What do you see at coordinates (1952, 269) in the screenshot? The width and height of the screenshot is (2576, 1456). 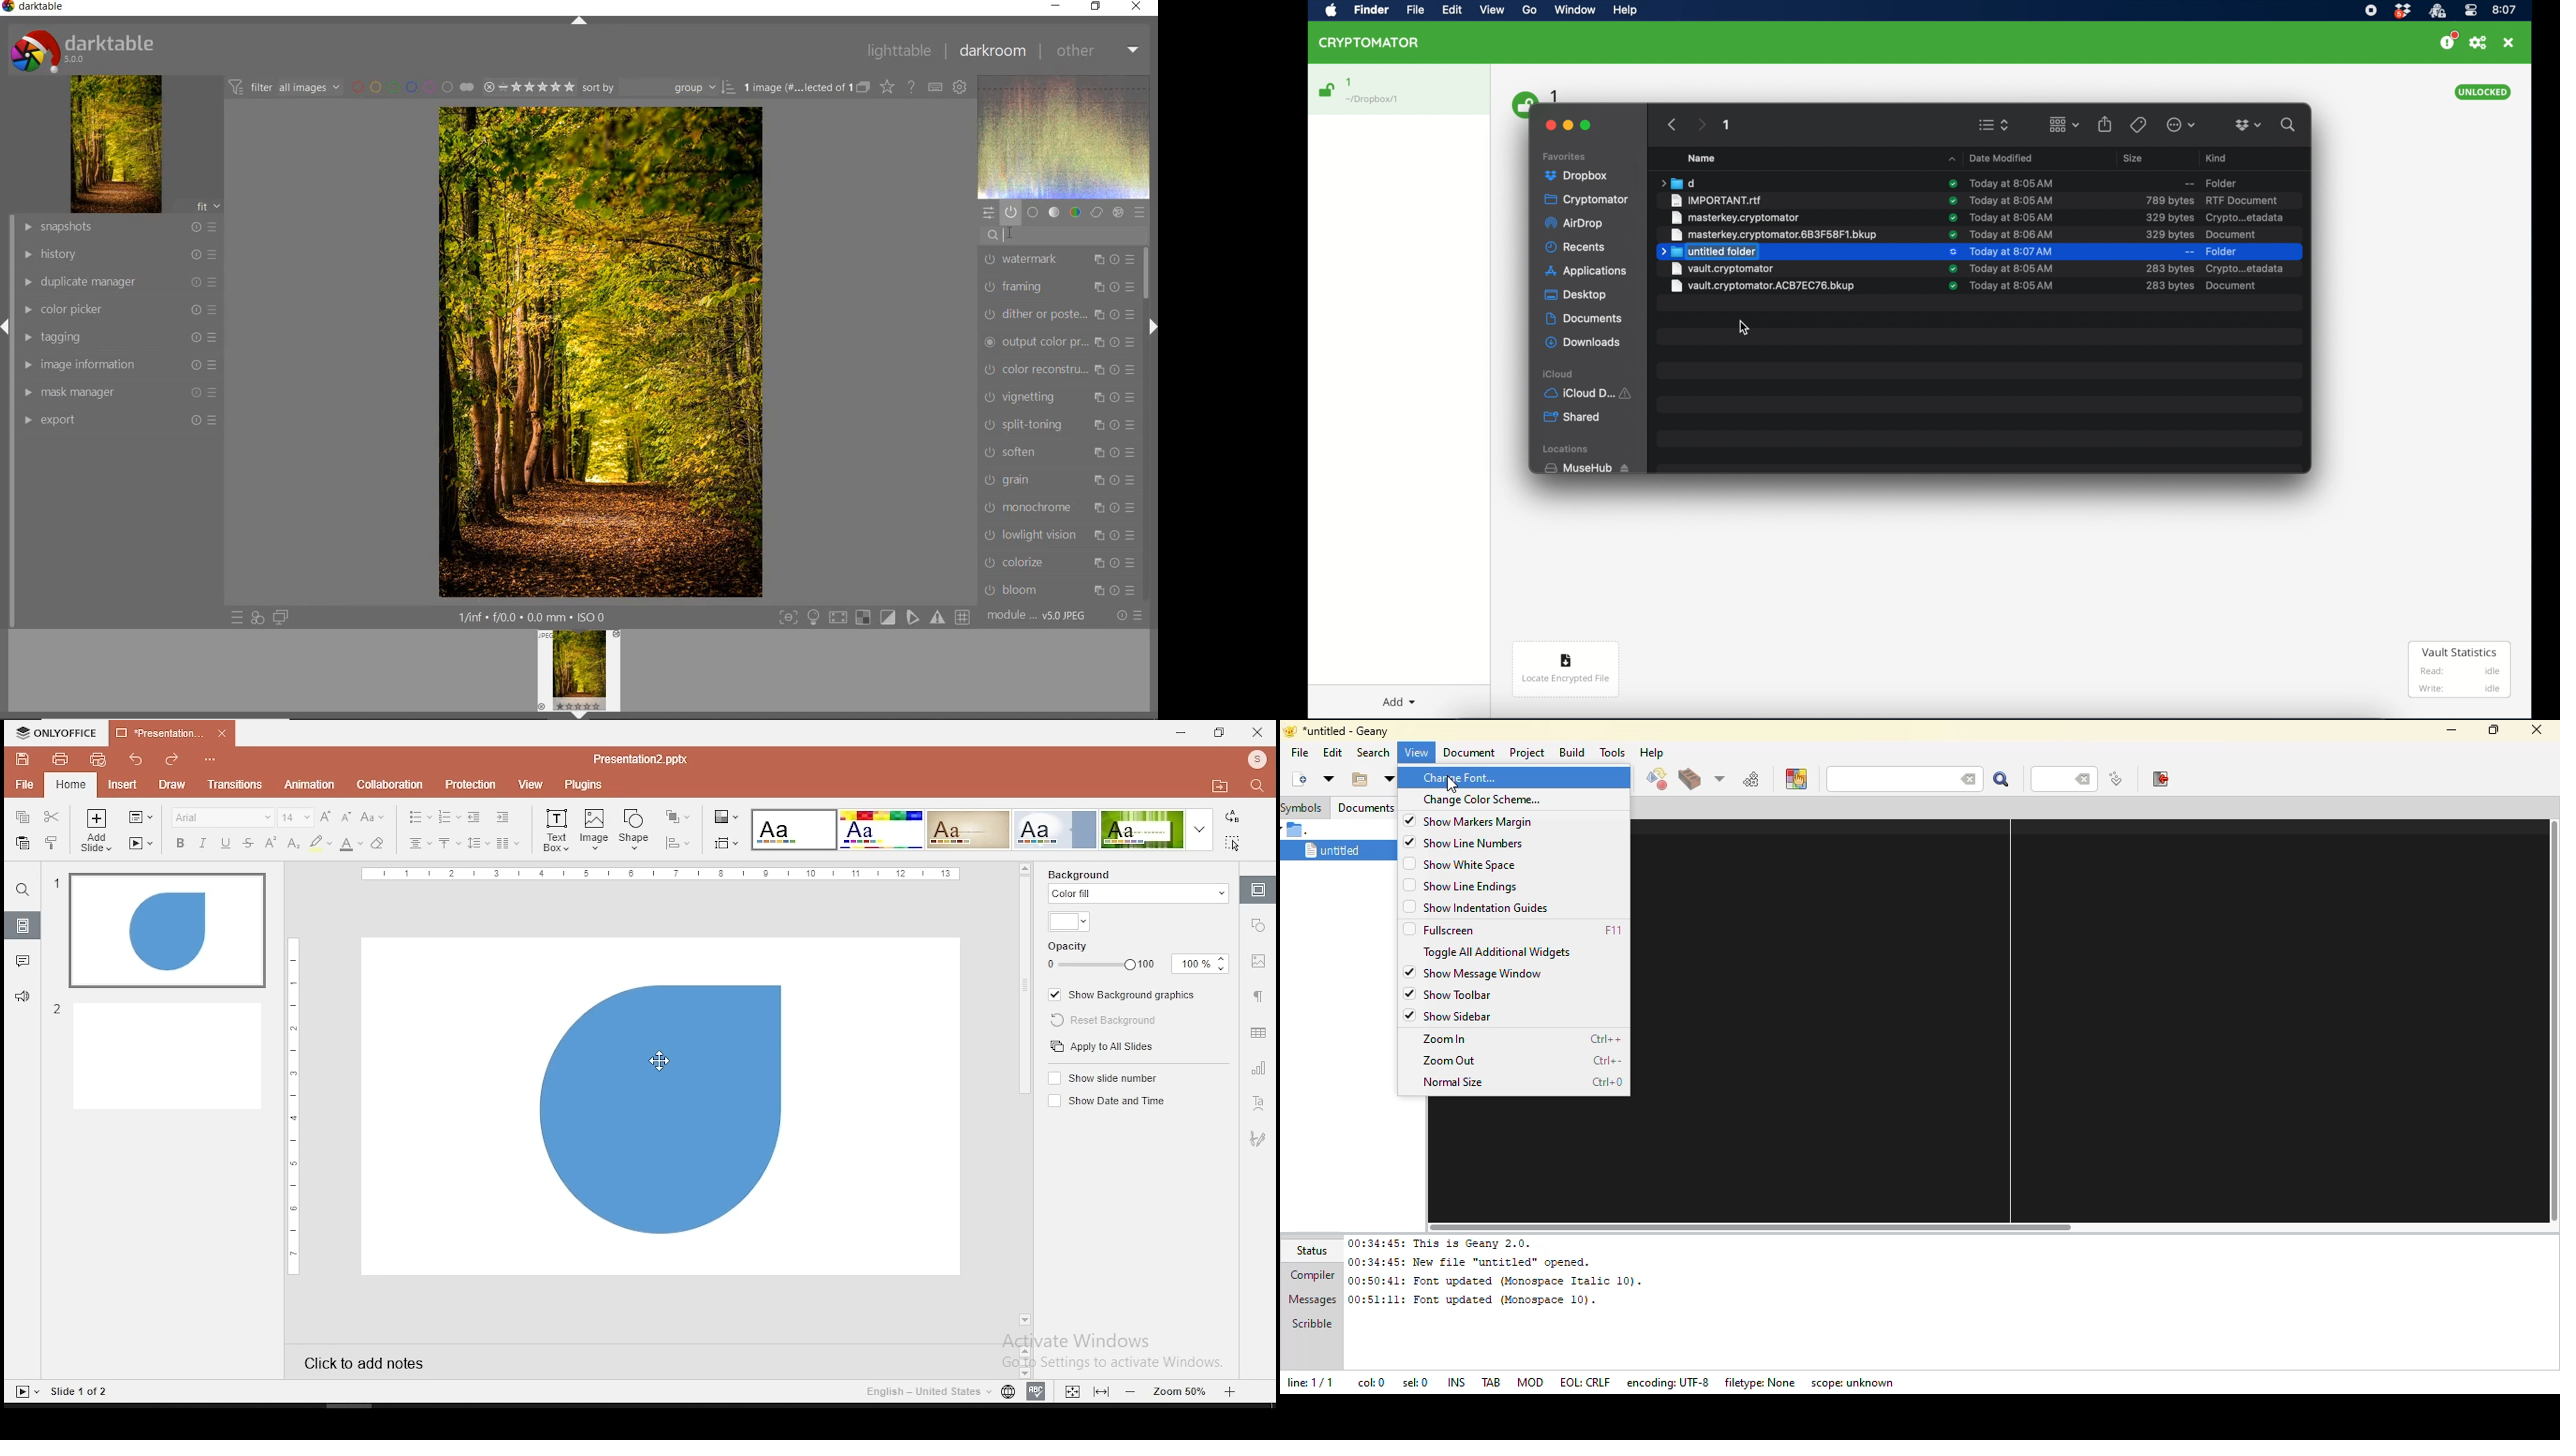 I see `synced` at bounding box center [1952, 269].